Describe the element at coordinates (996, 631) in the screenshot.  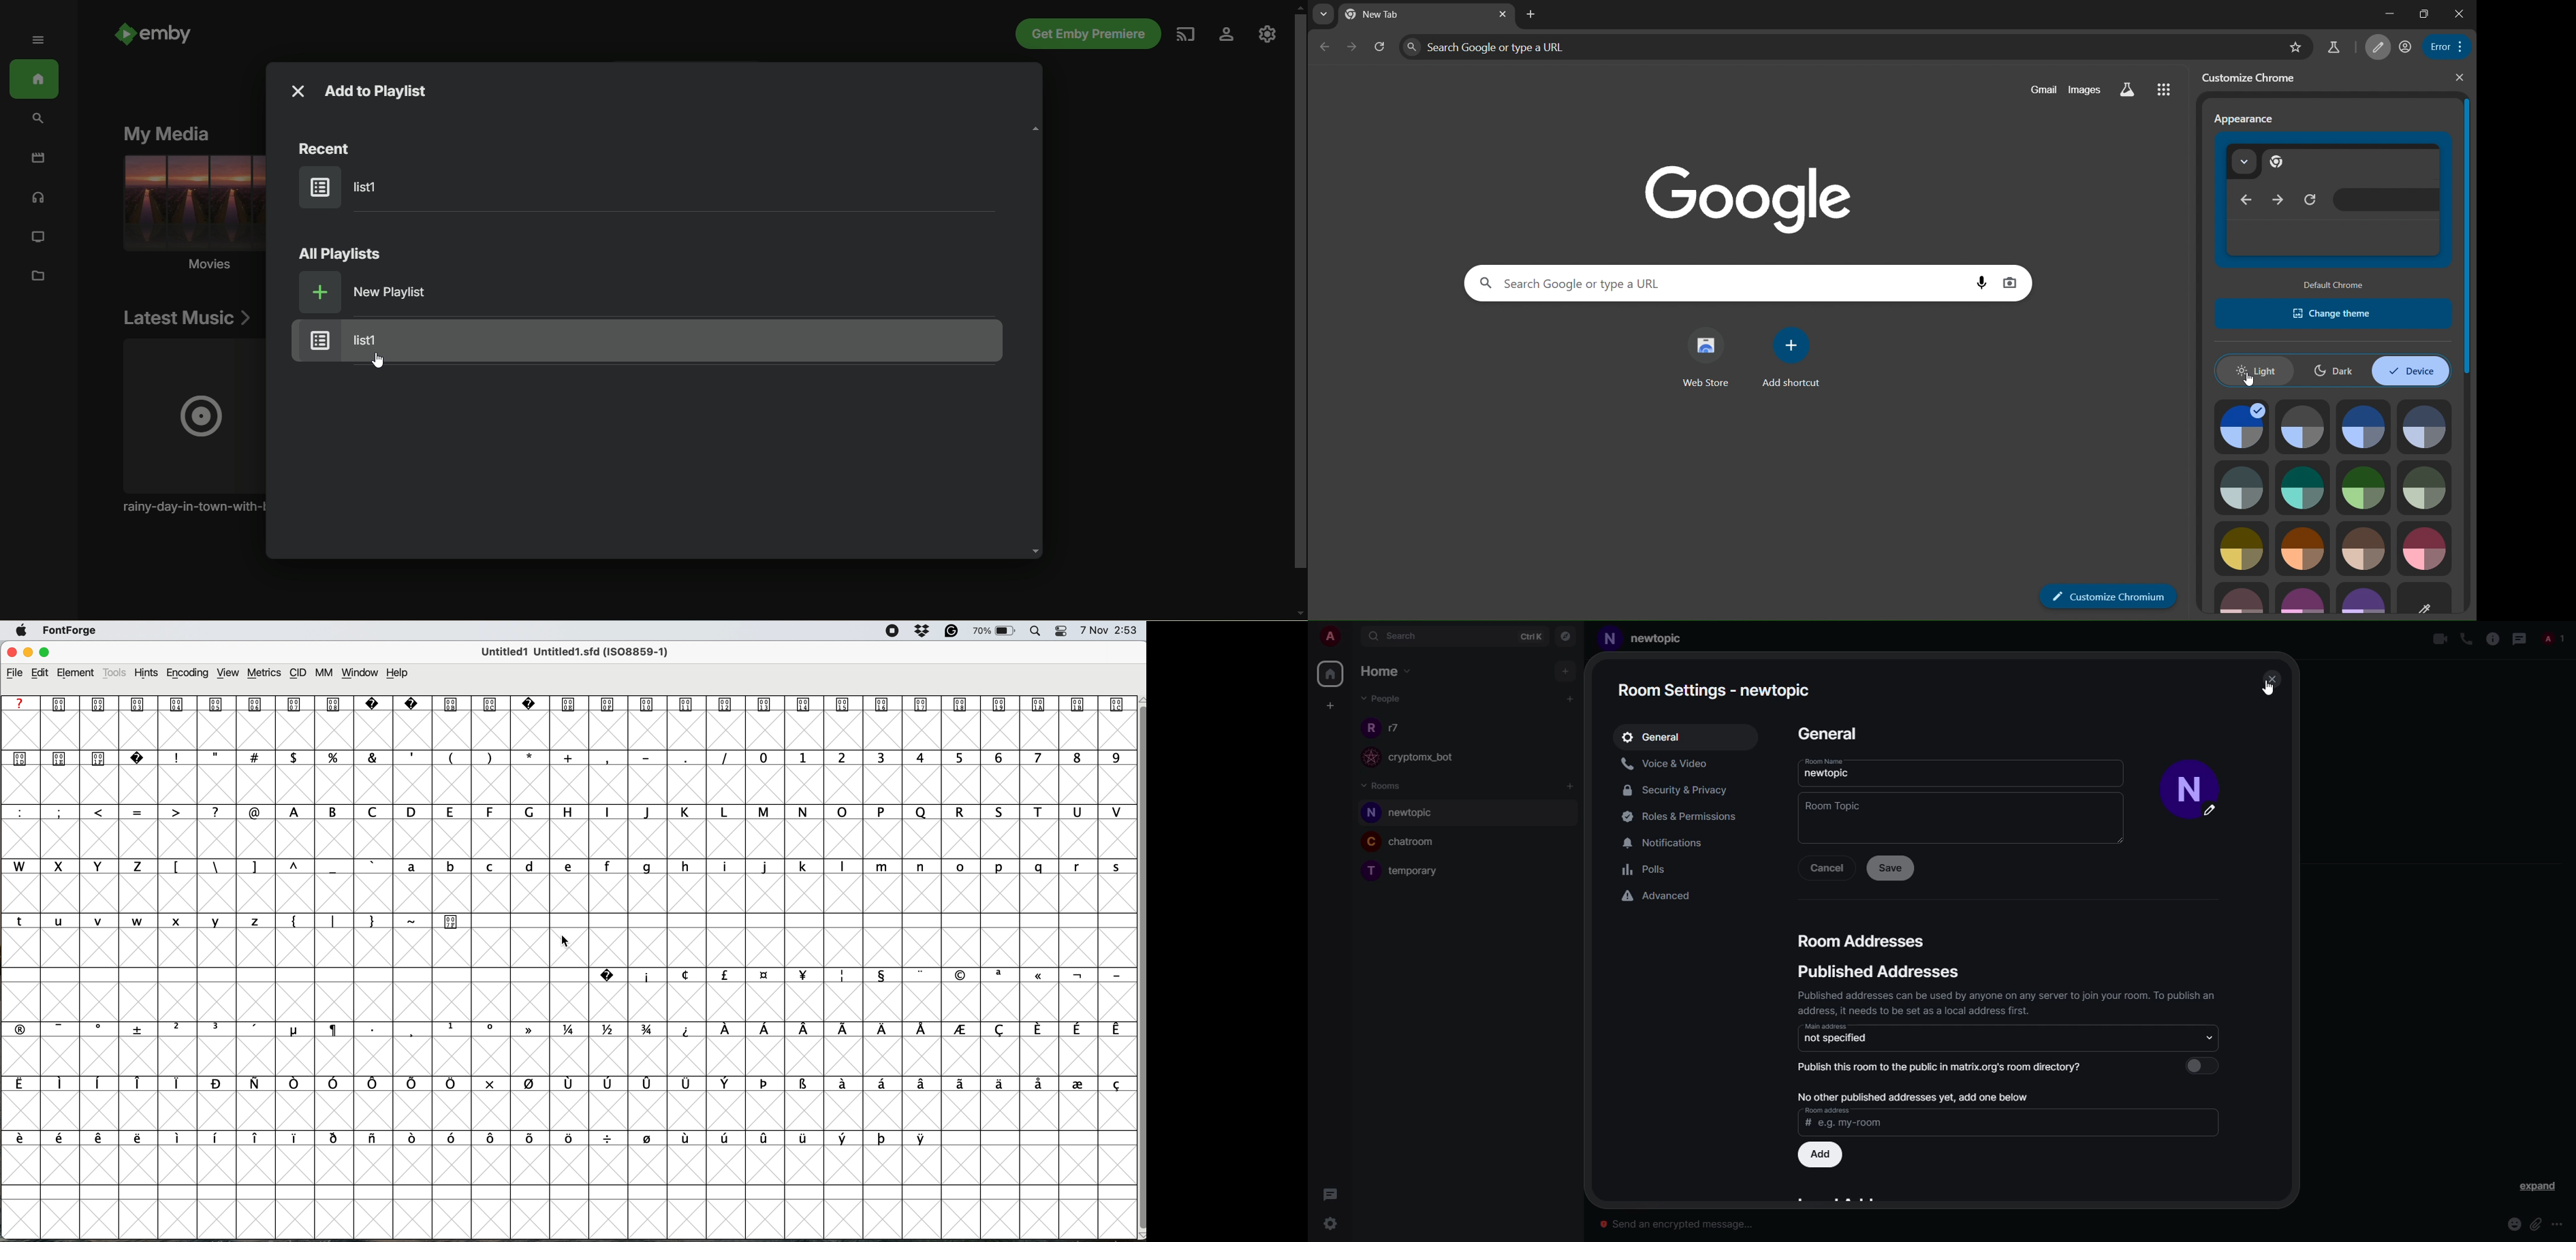
I see `battery` at that location.